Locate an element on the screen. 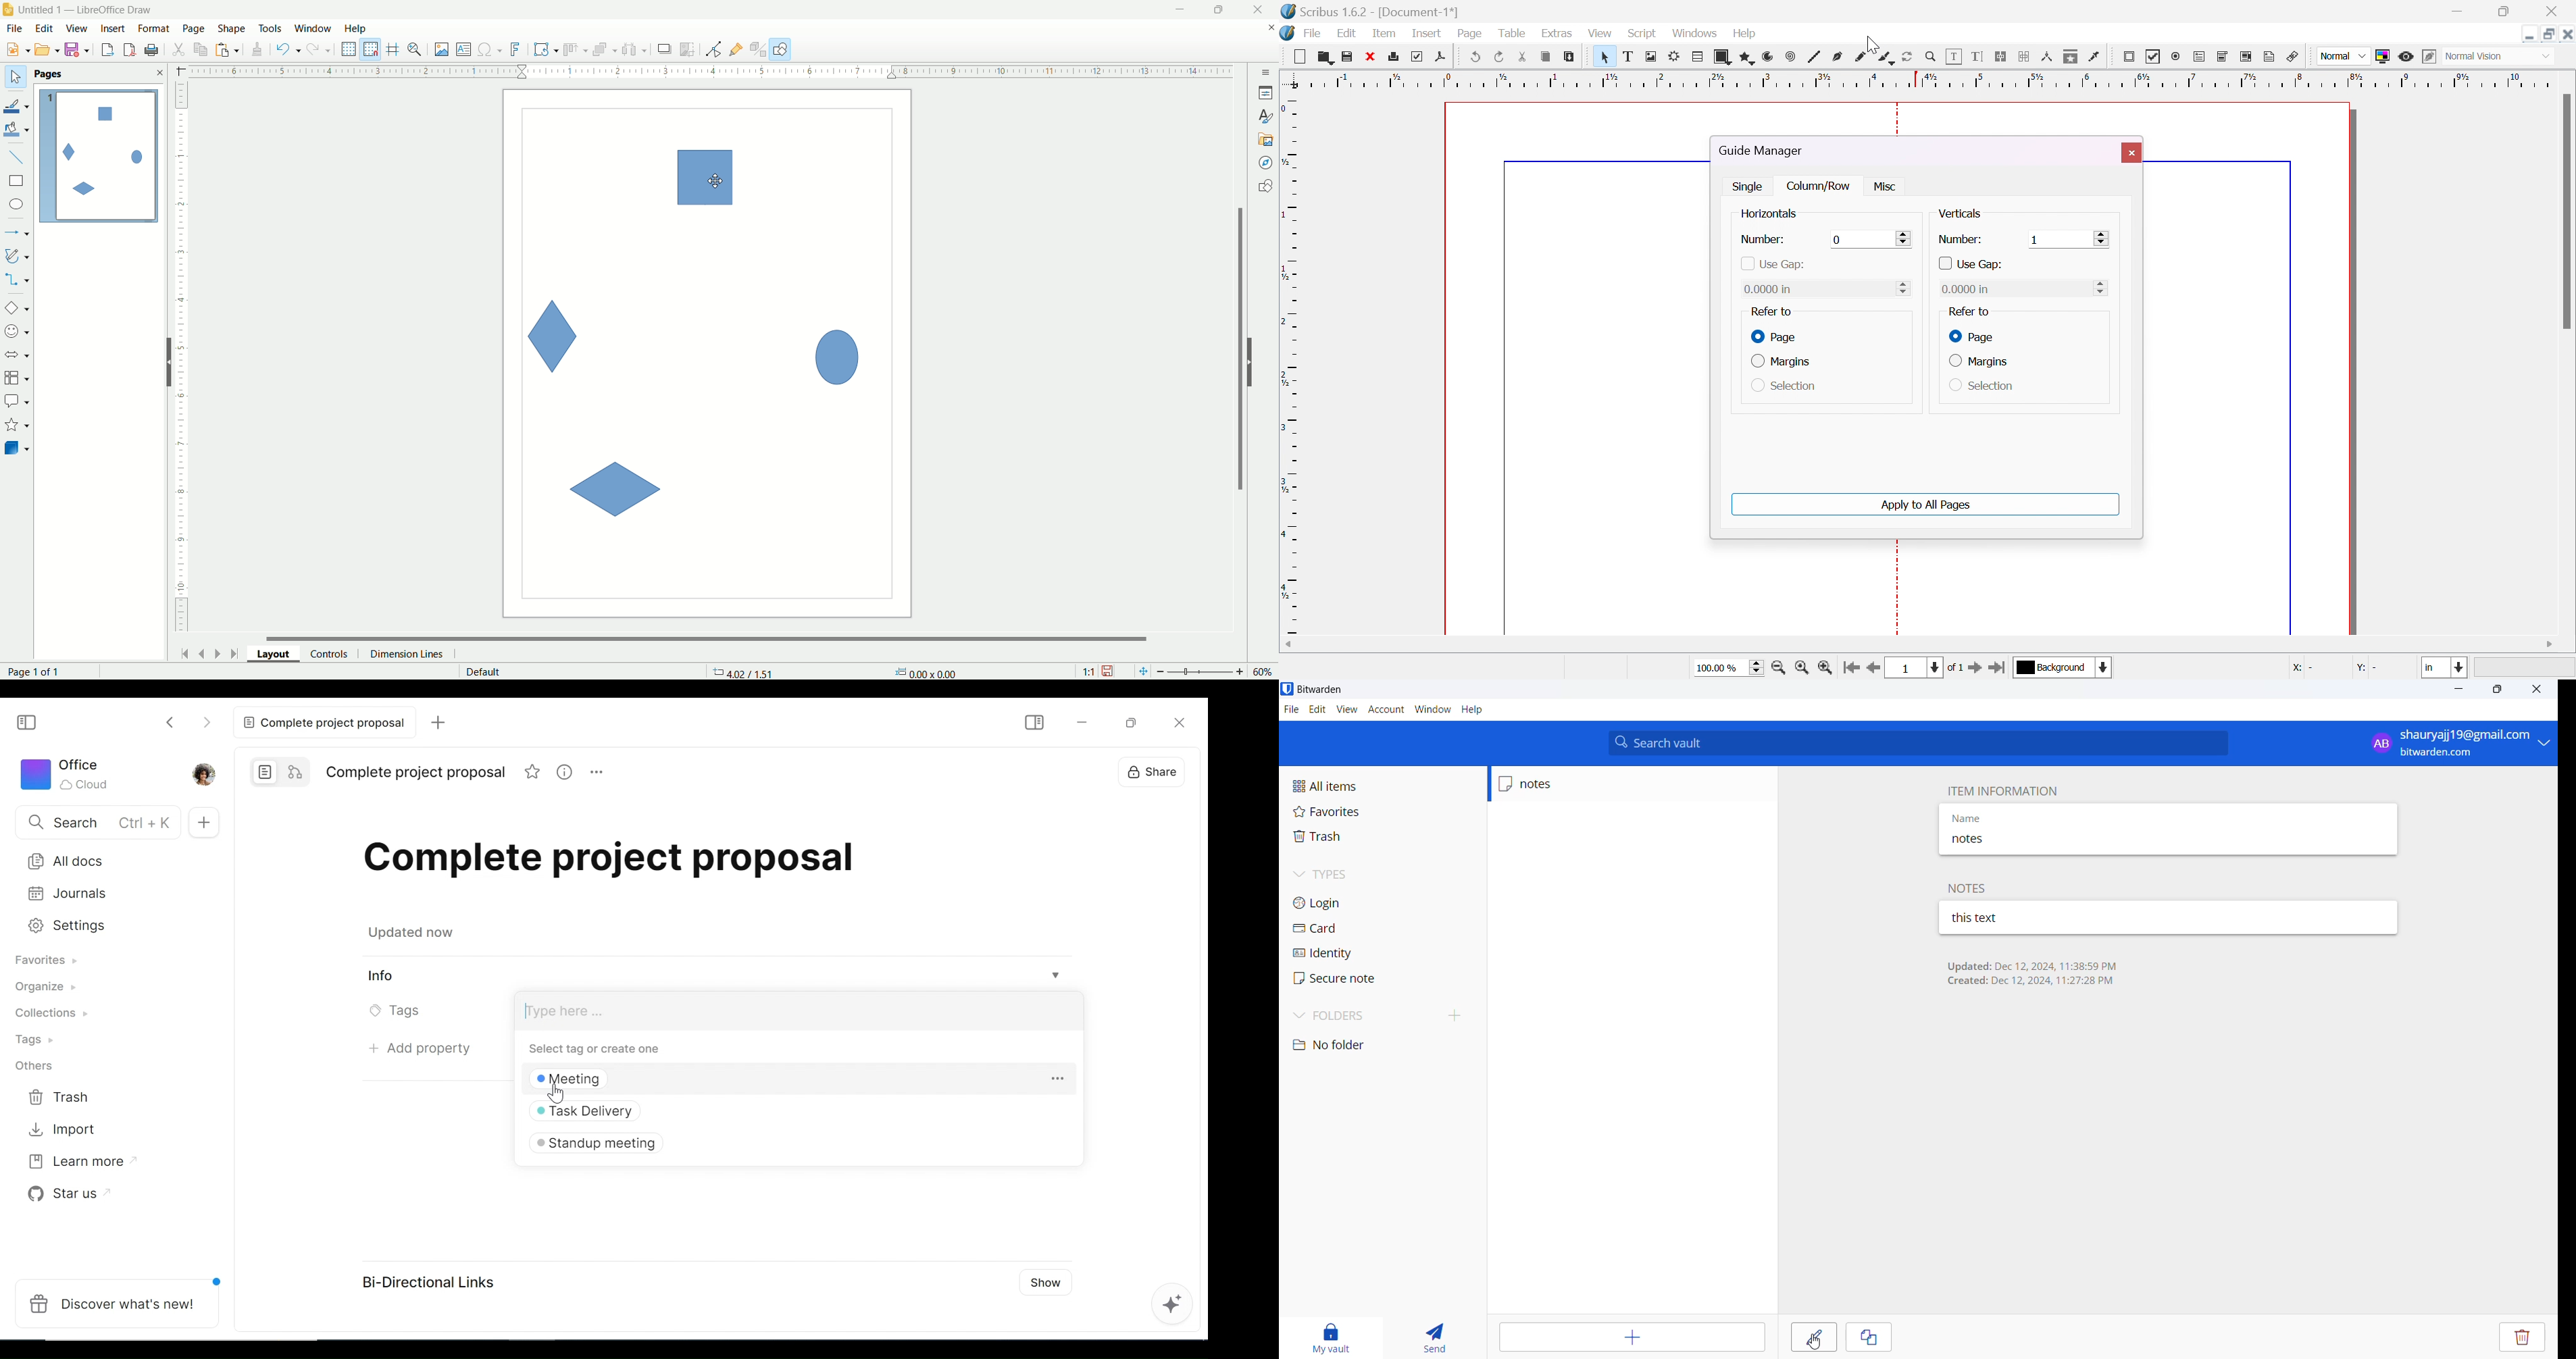 This screenshot has height=1372, width=2576. dimension lines is located at coordinates (410, 654).